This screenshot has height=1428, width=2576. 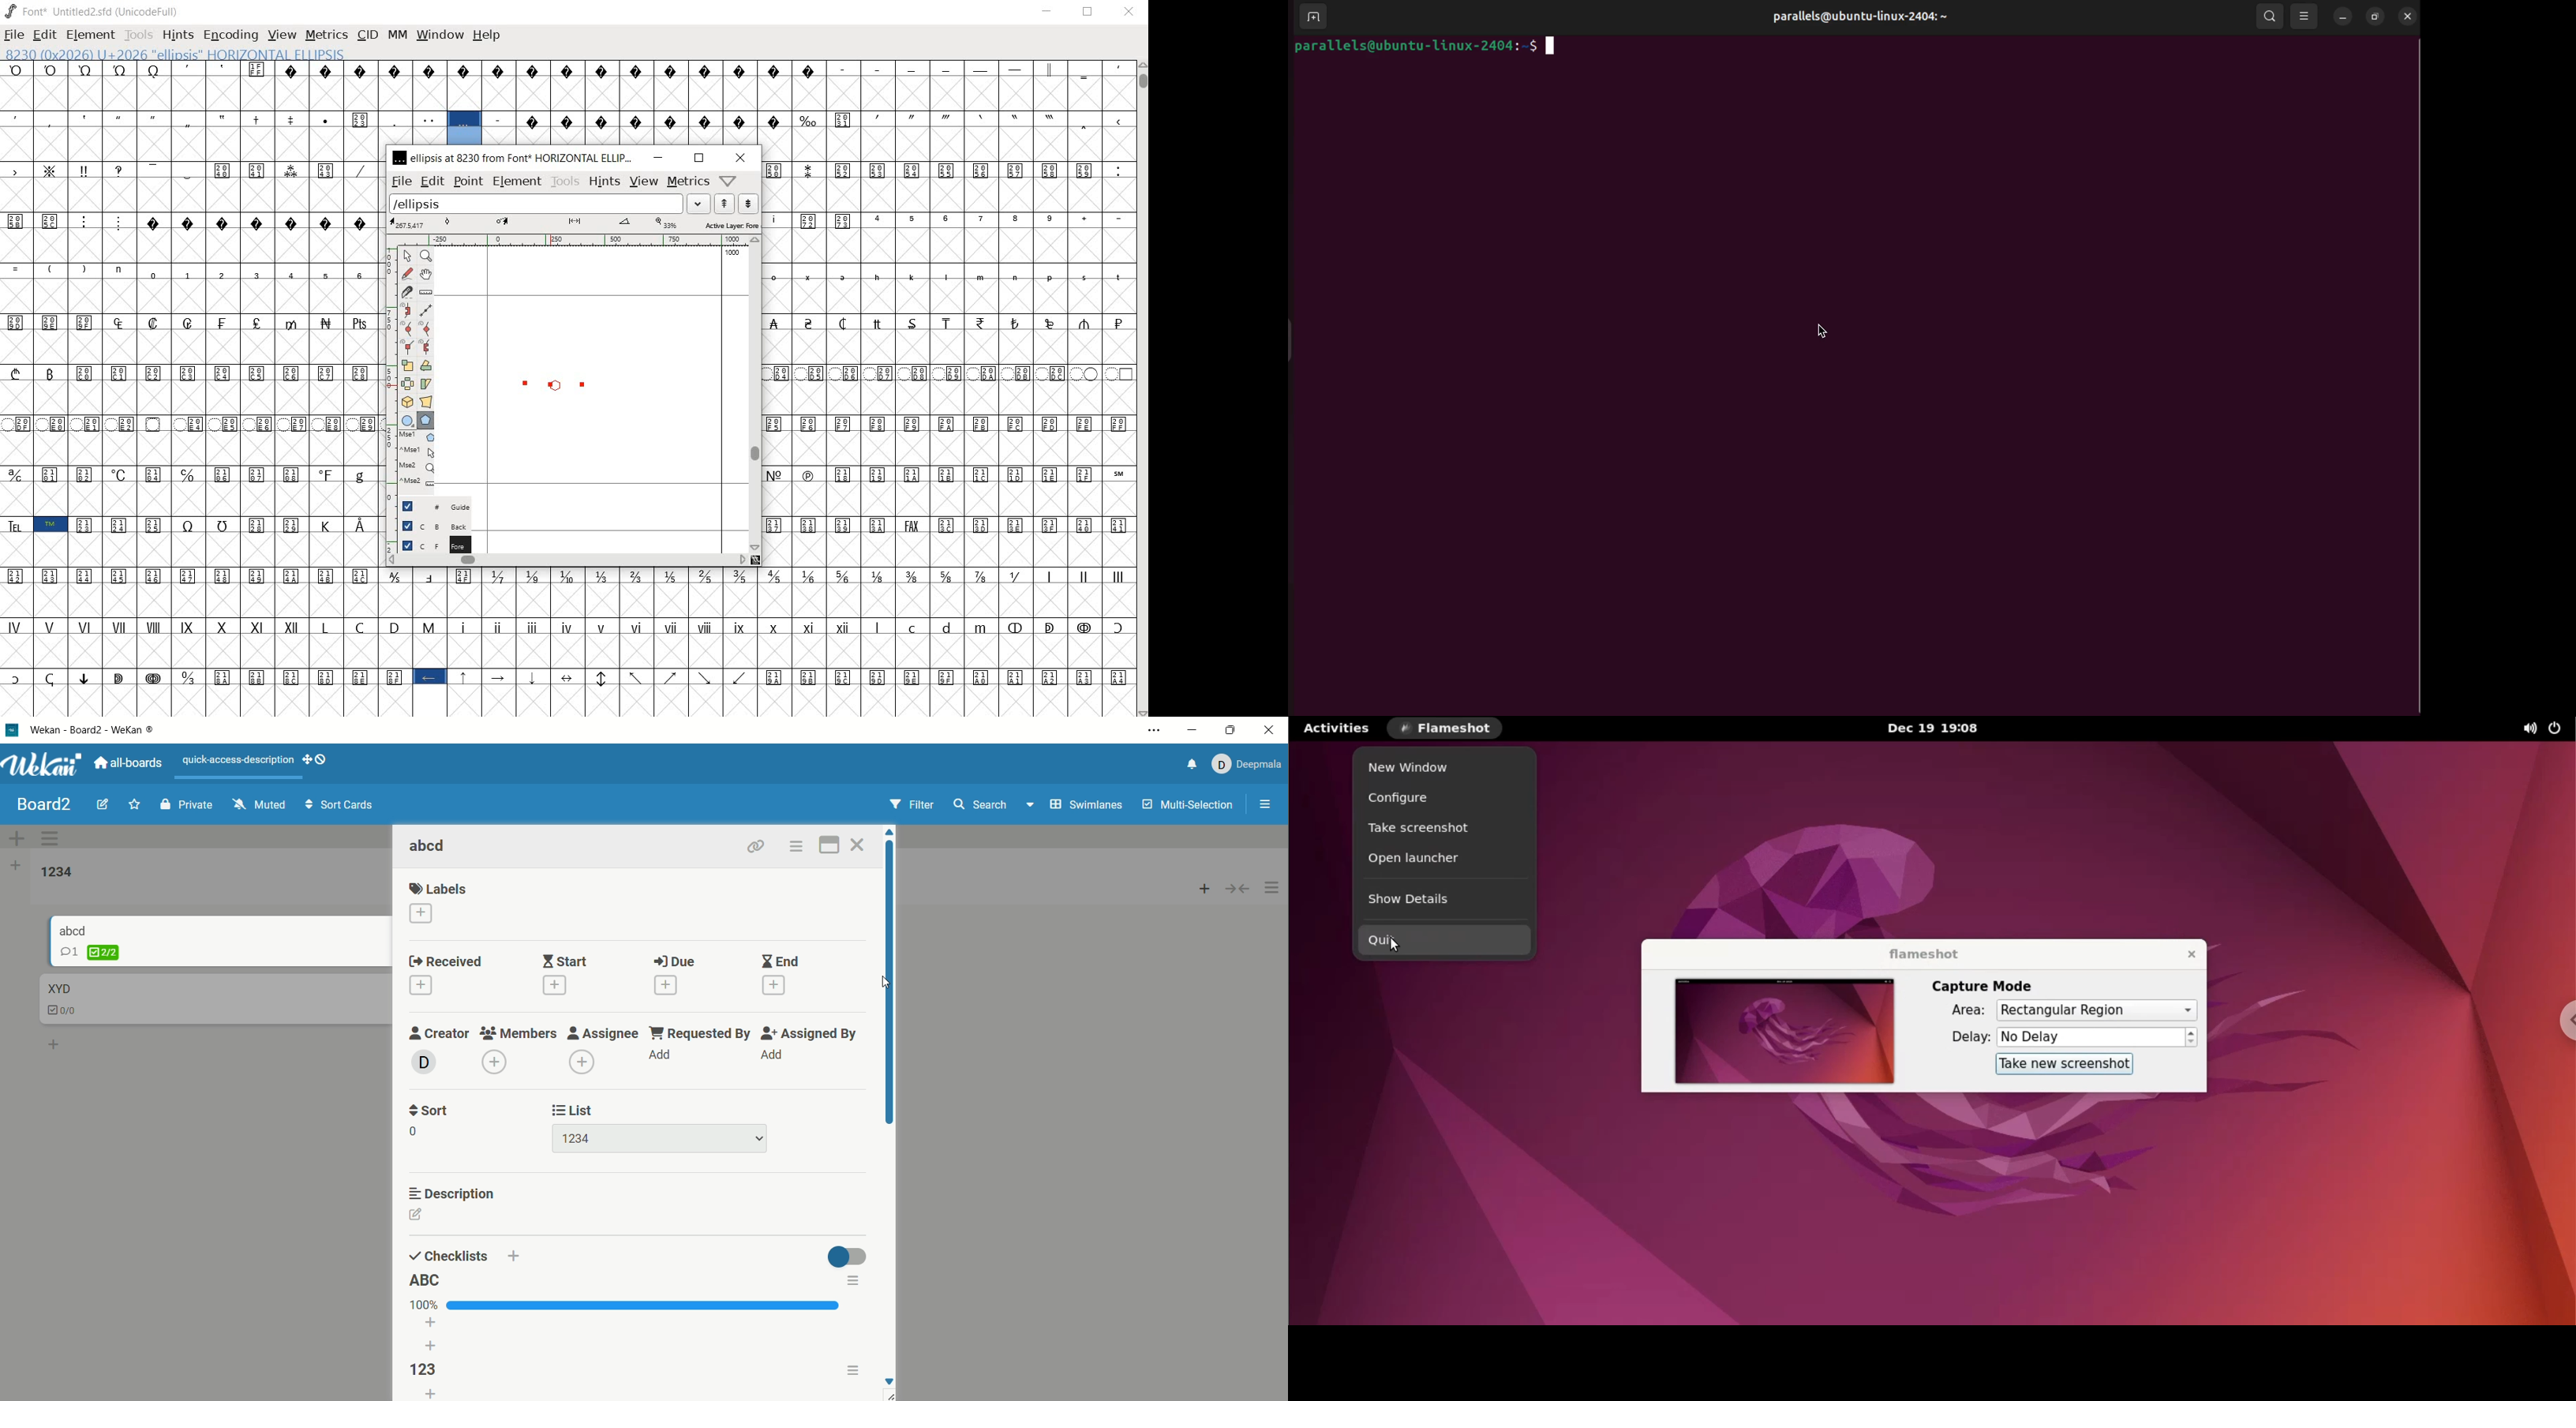 I want to click on add, so click(x=666, y=985).